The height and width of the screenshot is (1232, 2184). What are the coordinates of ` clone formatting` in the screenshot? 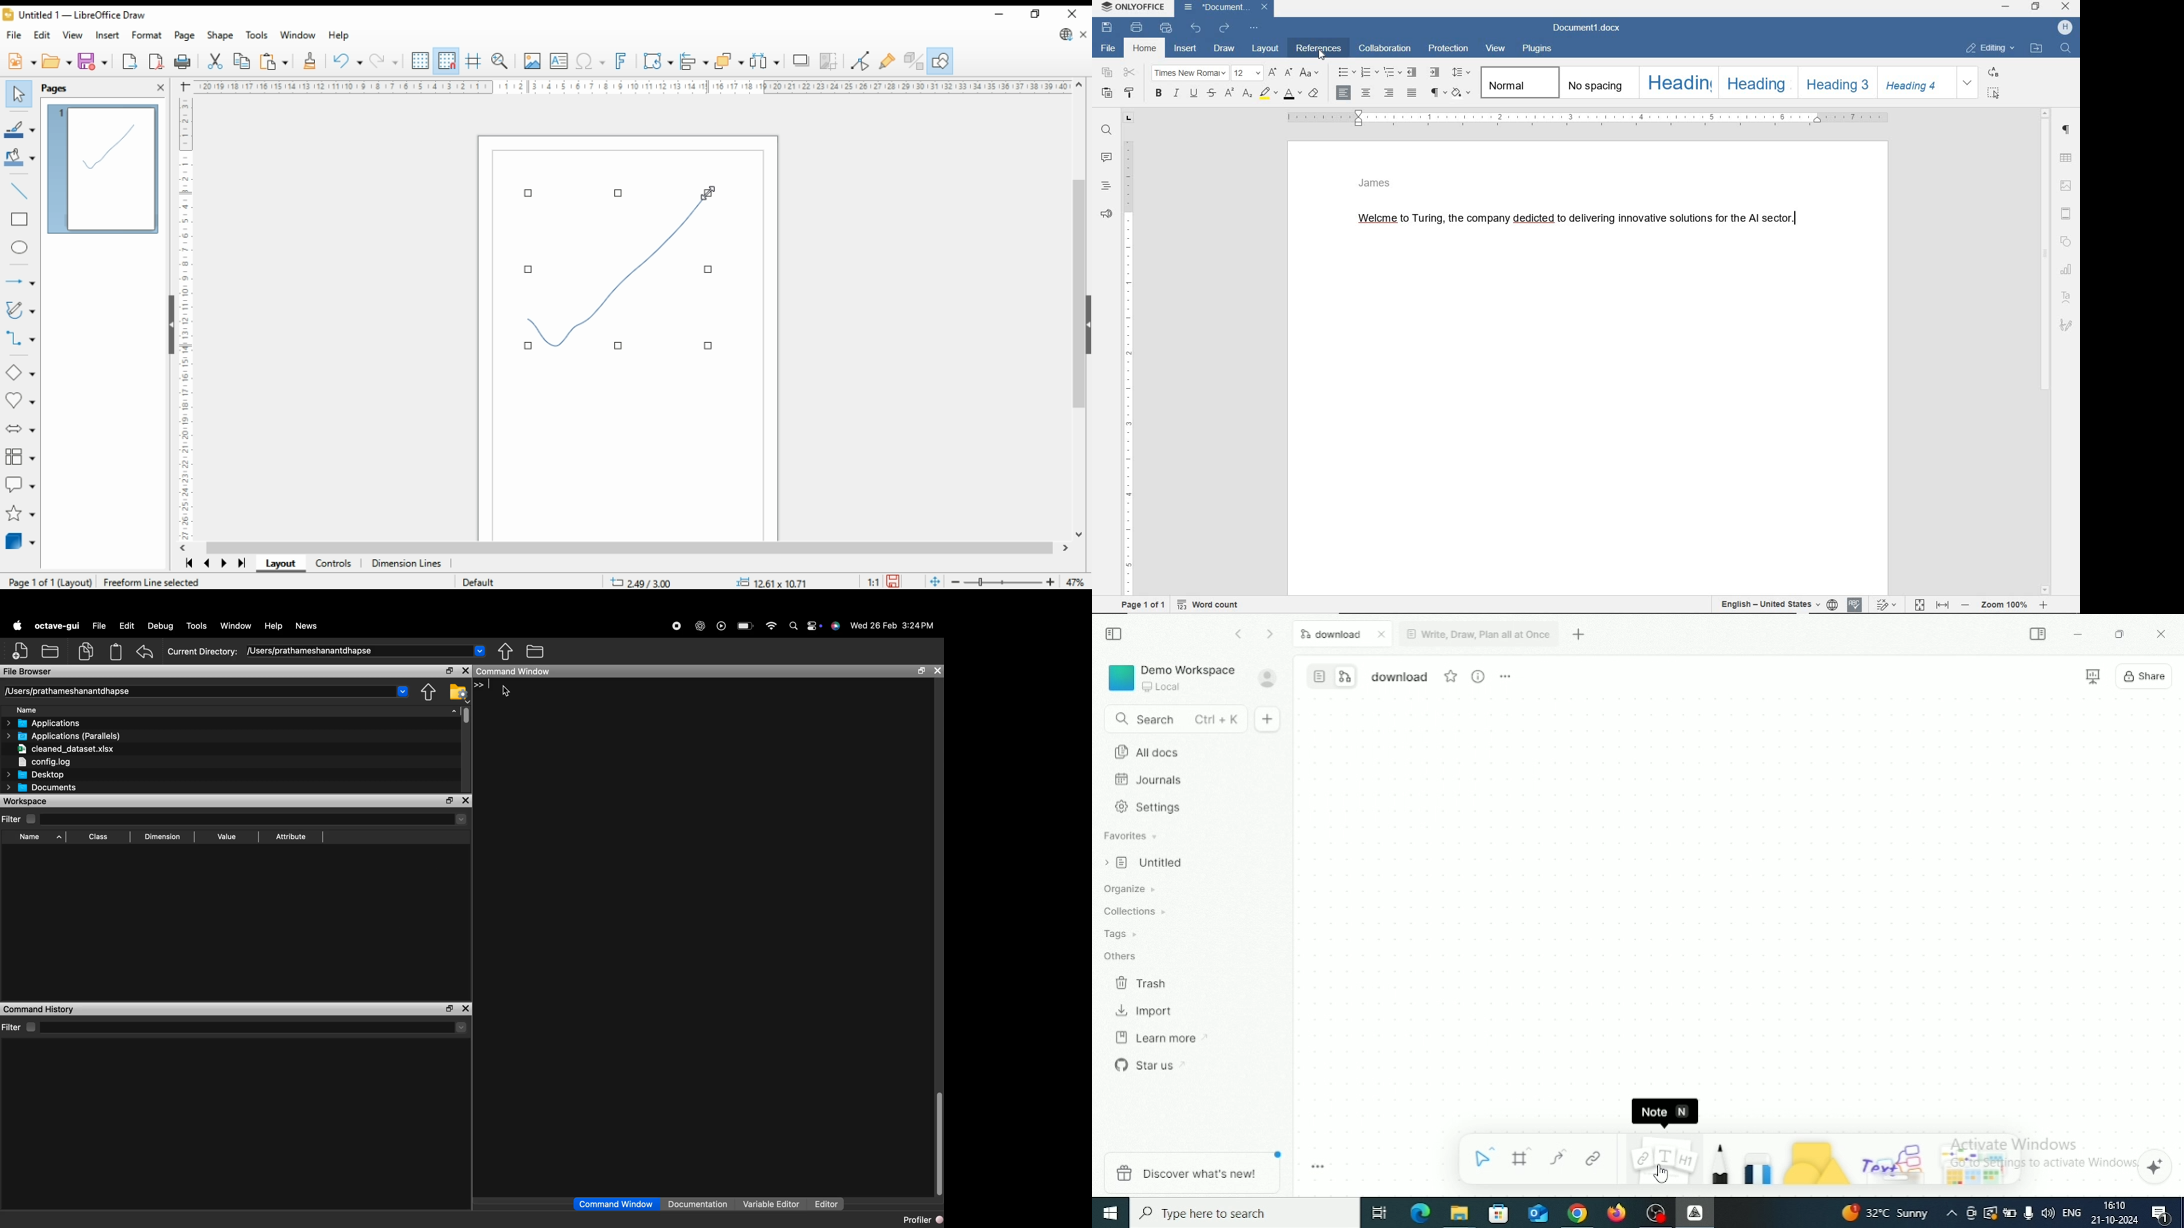 It's located at (311, 61).